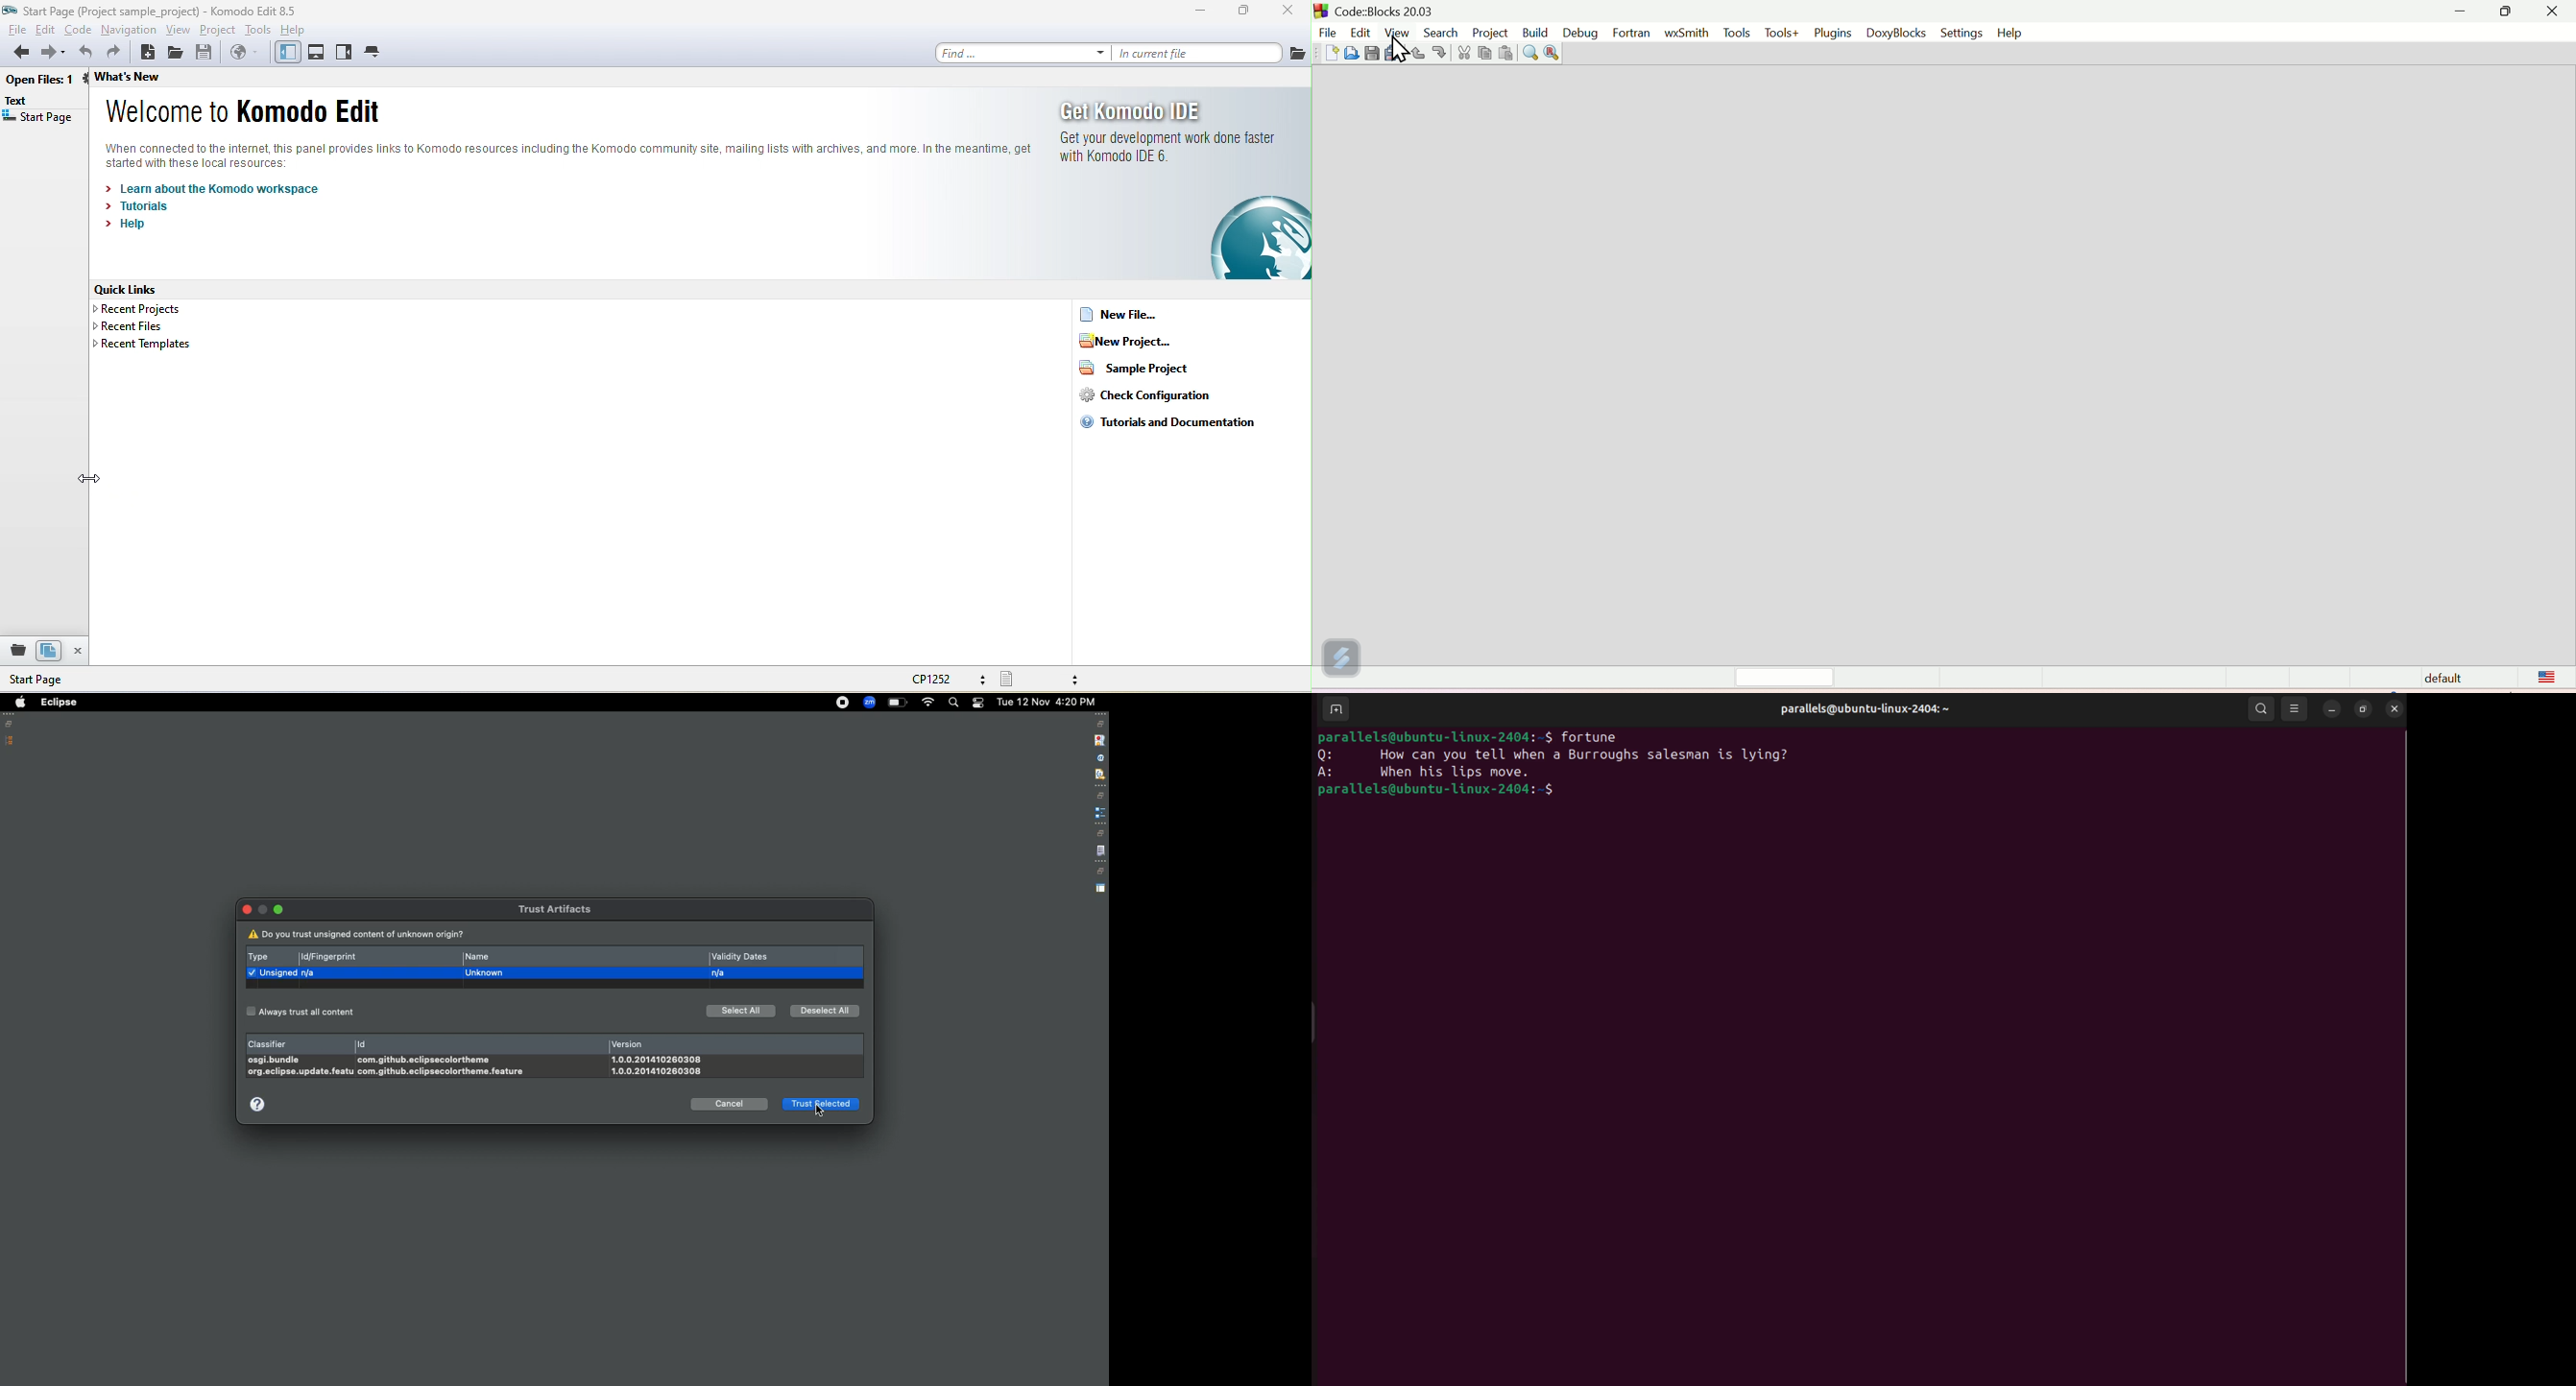 This screenshot has height=1400, width=2576. What do you see at coordinates (1053, 679) in the screenshot?
I see `file type` at bounding box center [1053, 679].